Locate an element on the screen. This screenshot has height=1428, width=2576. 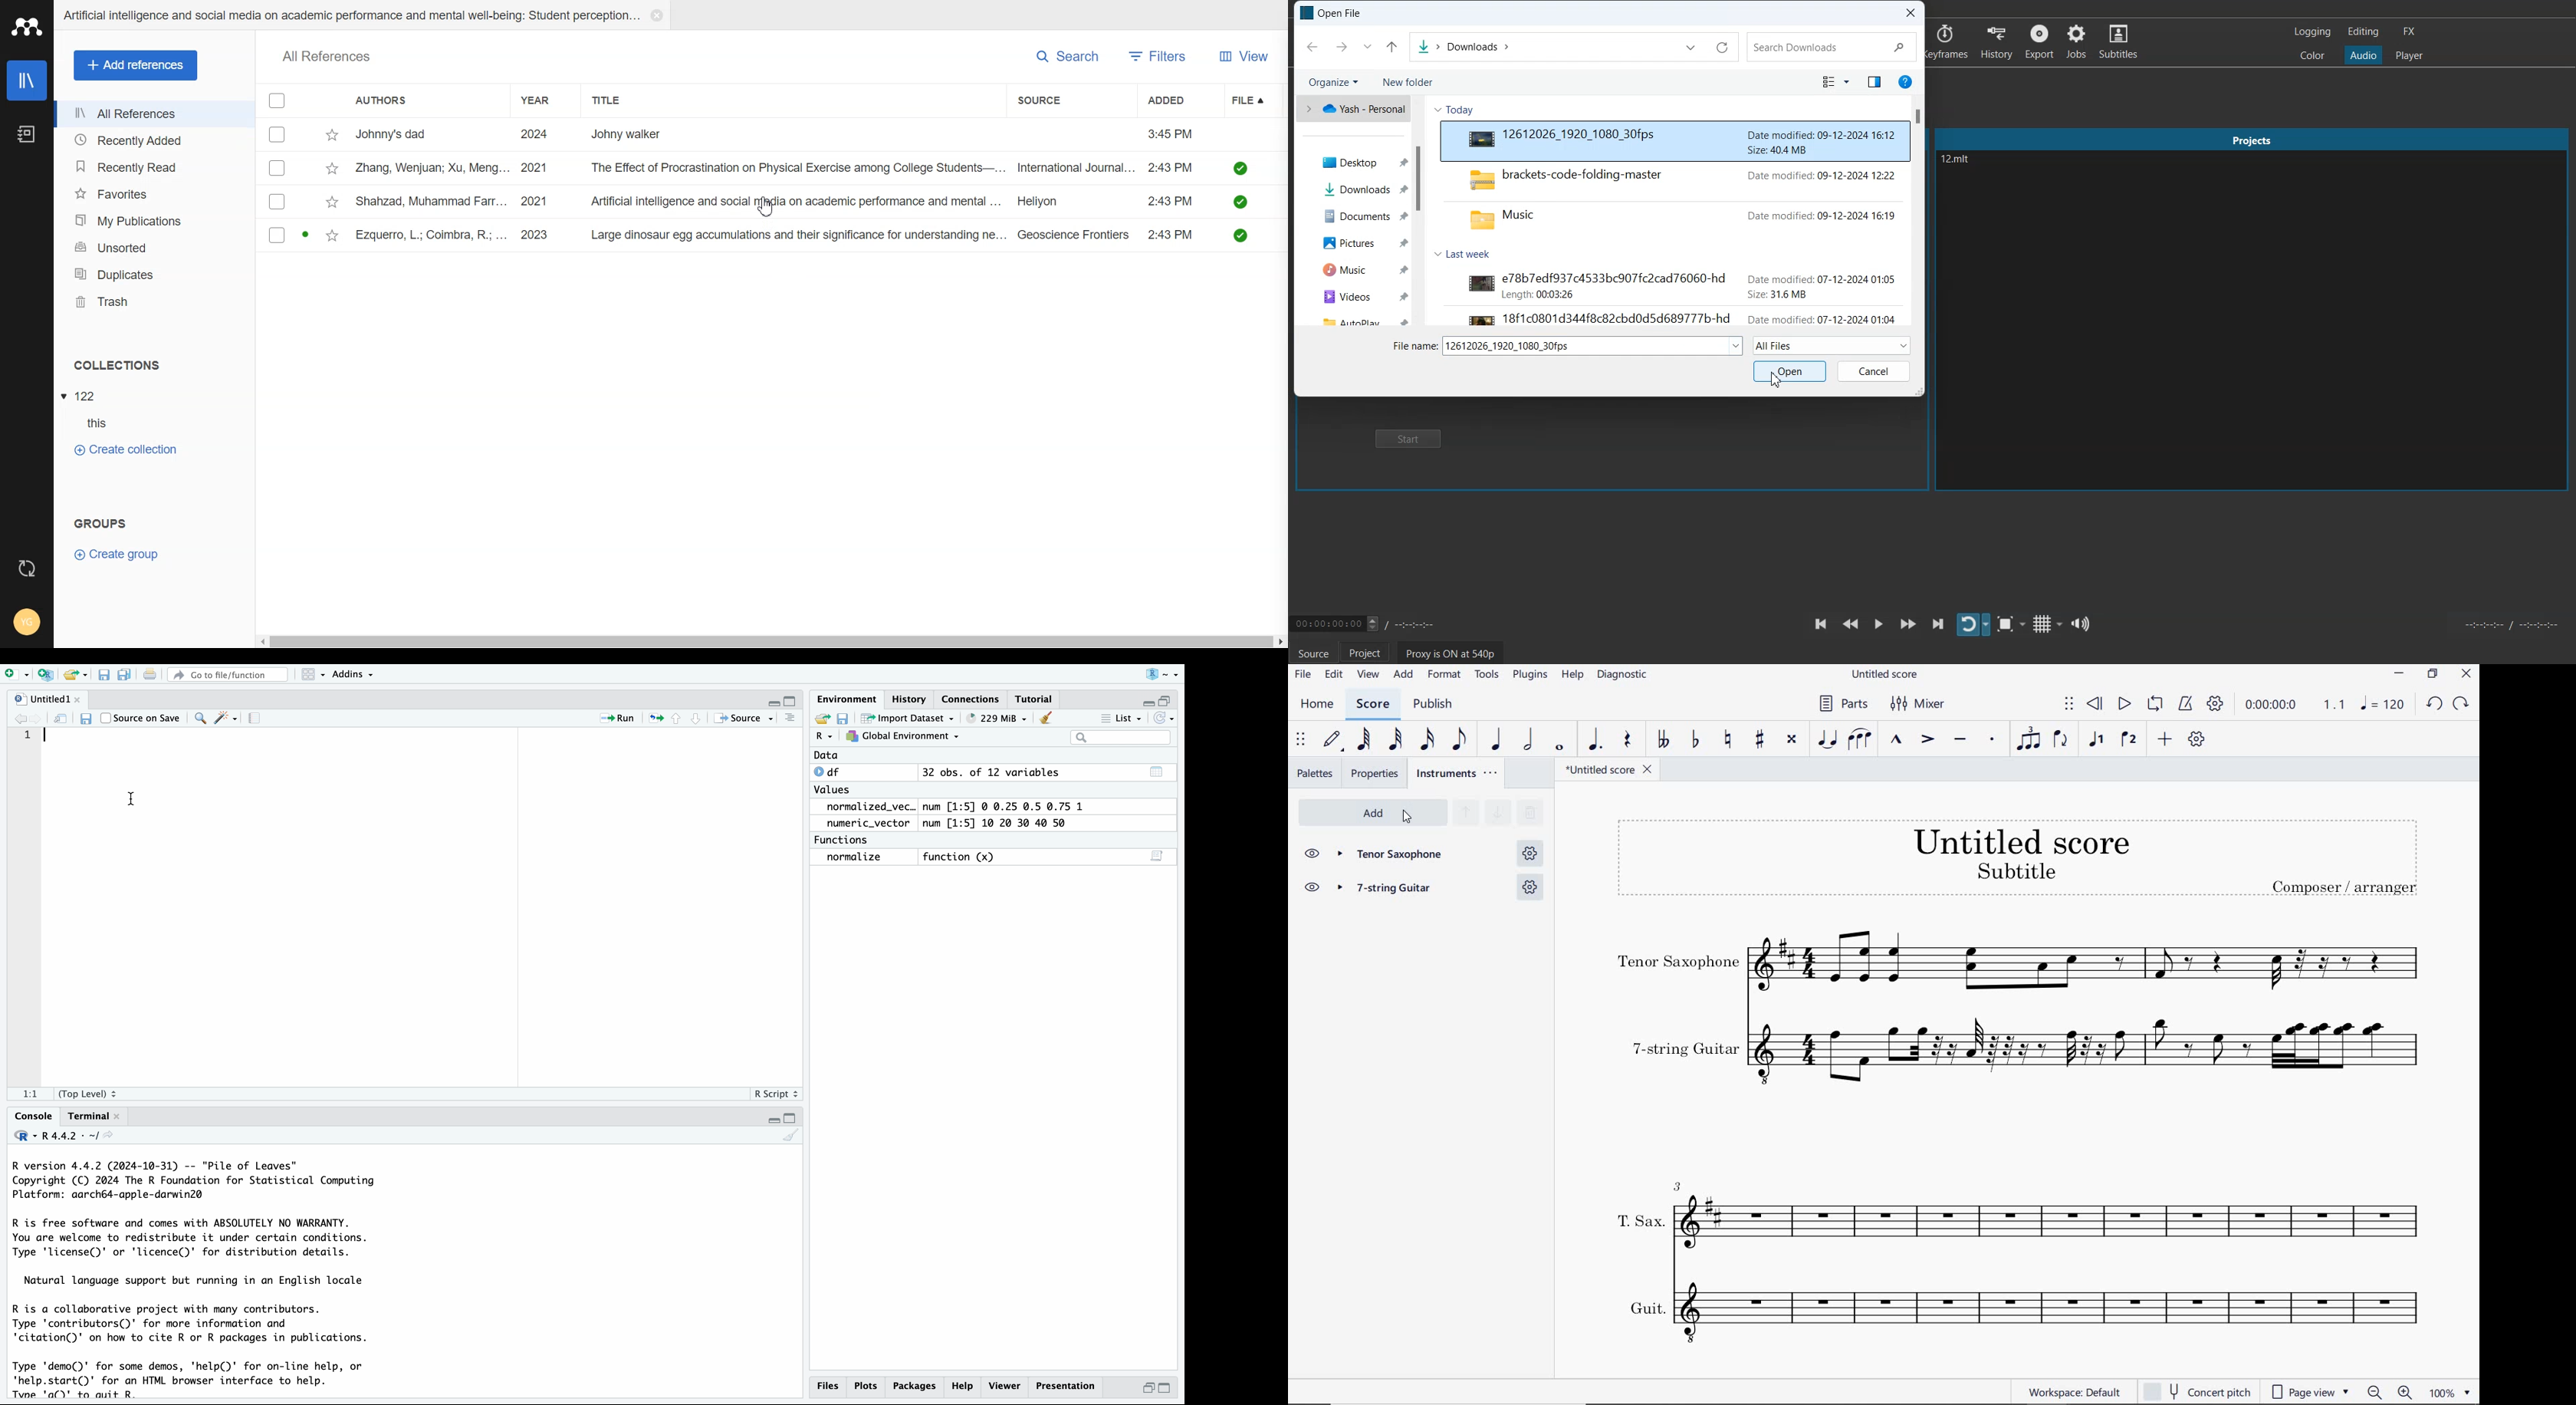
Skip to the previous point is located at coordinates (1819, 623).